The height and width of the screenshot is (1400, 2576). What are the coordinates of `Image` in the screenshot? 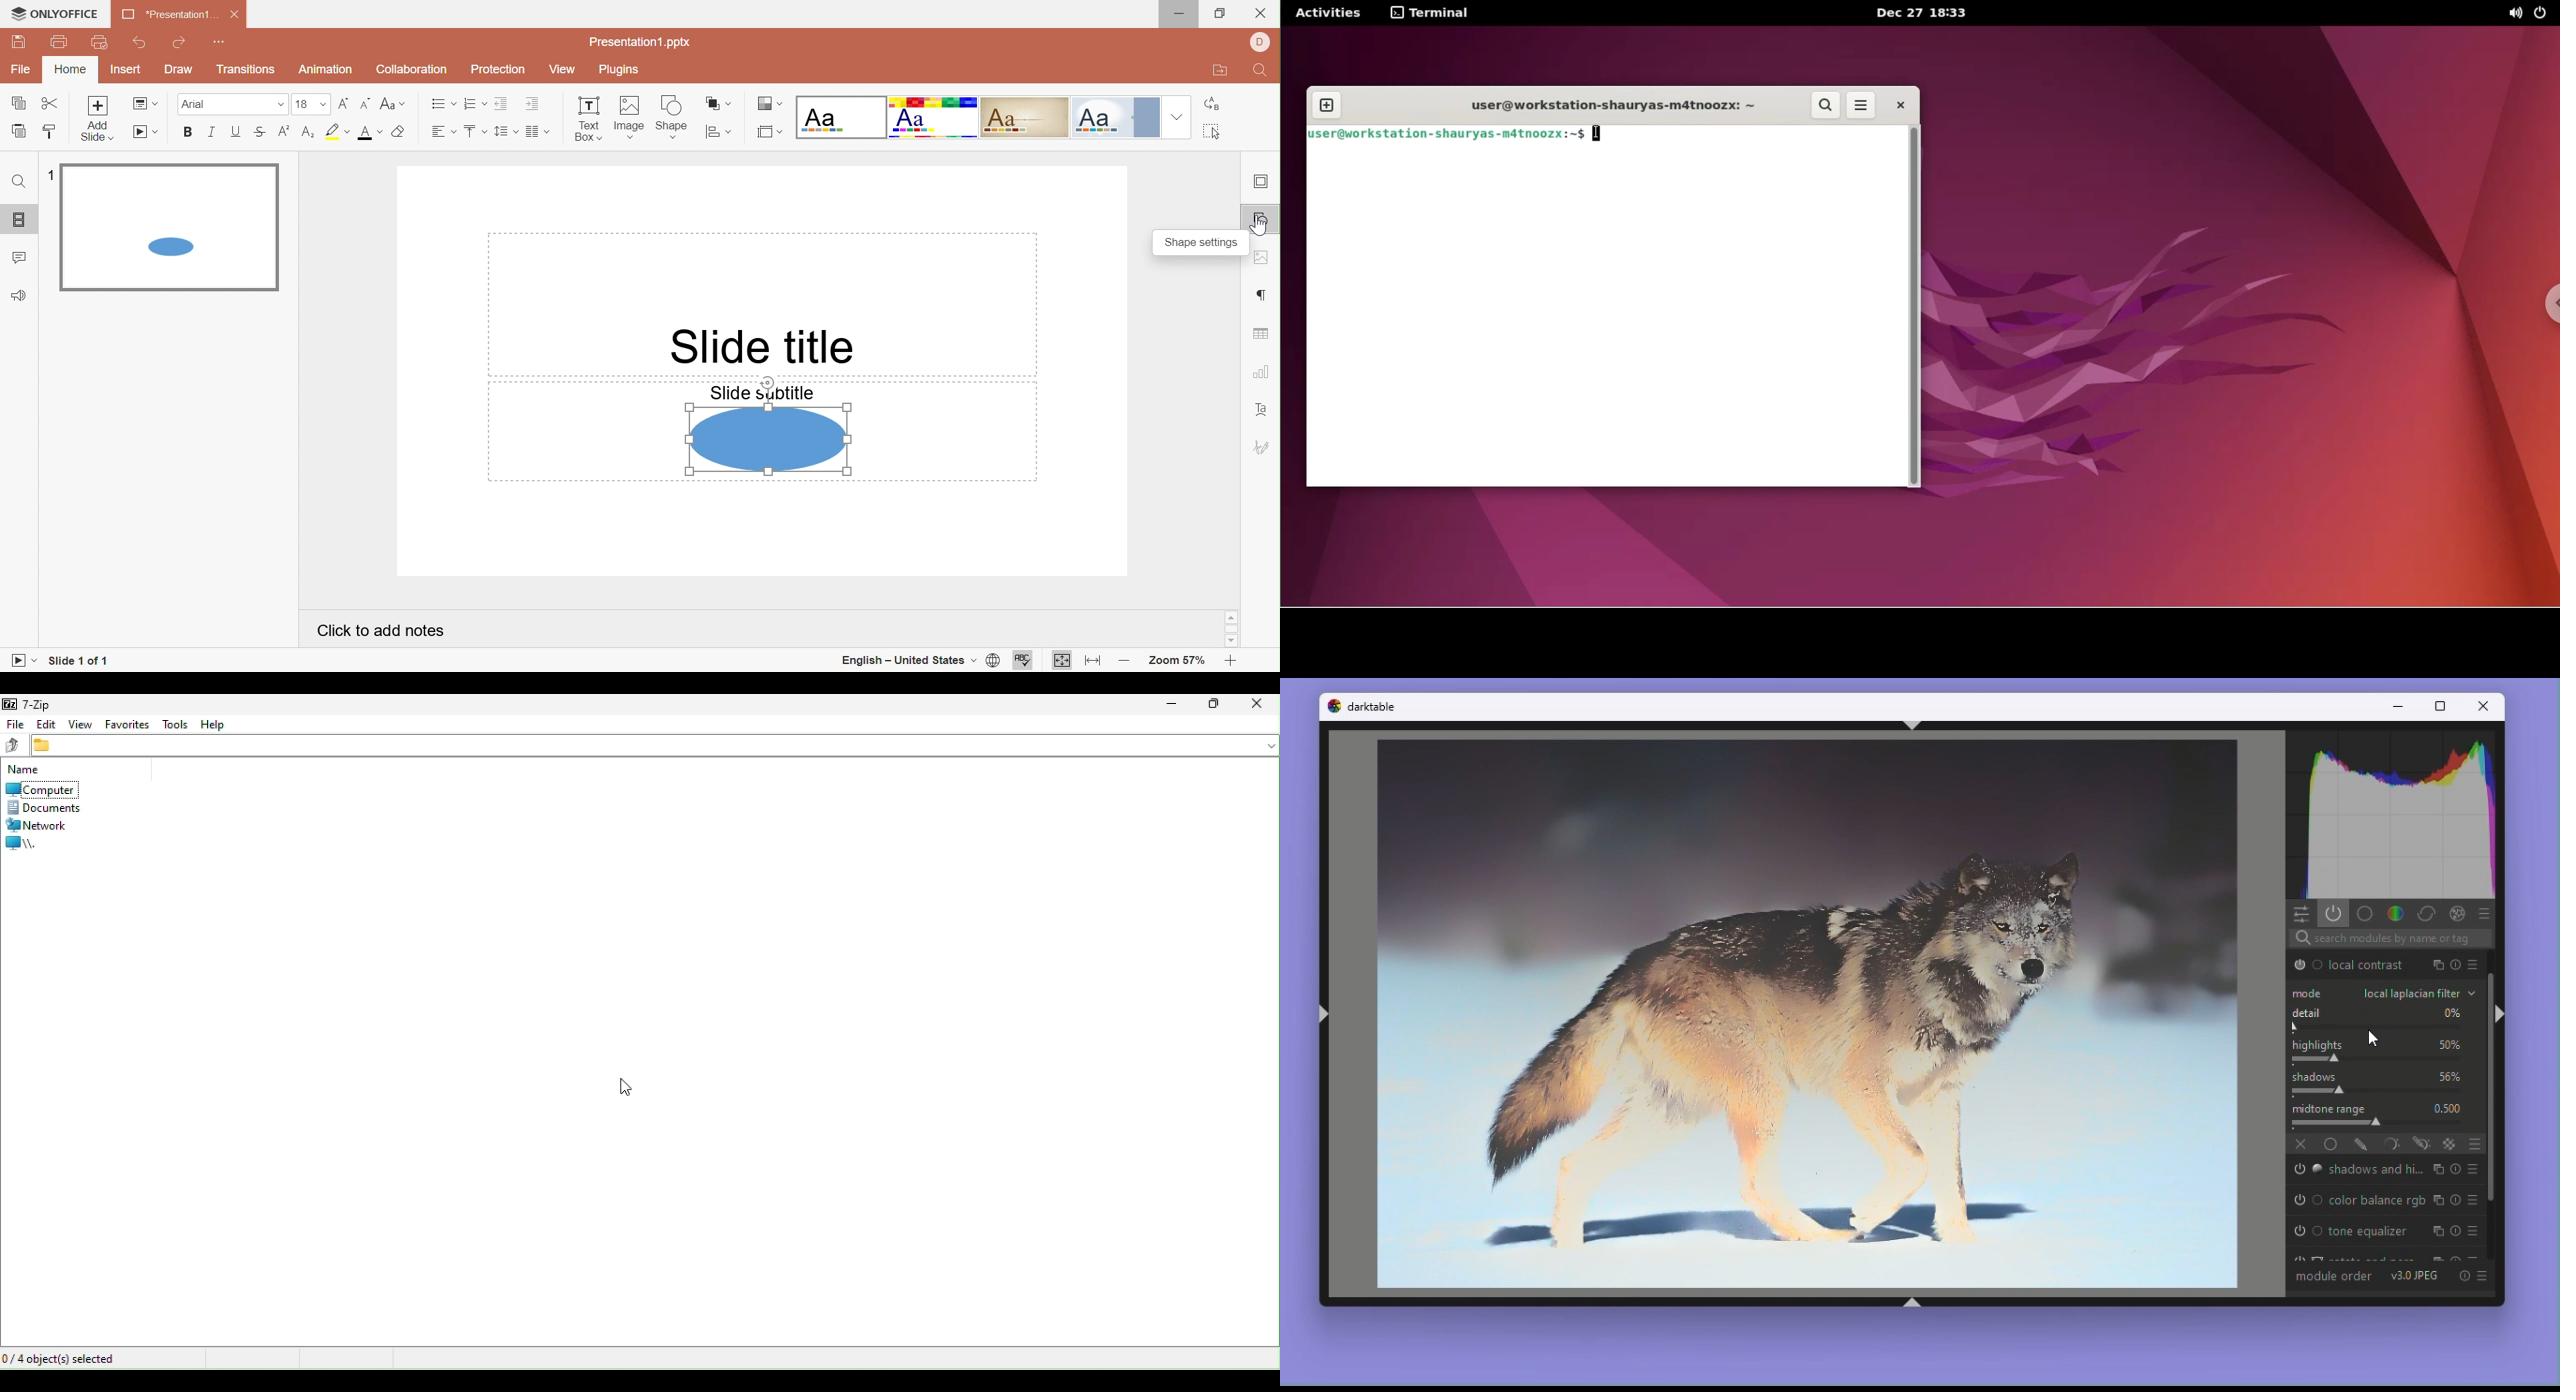 It's located at (1808, 1013).